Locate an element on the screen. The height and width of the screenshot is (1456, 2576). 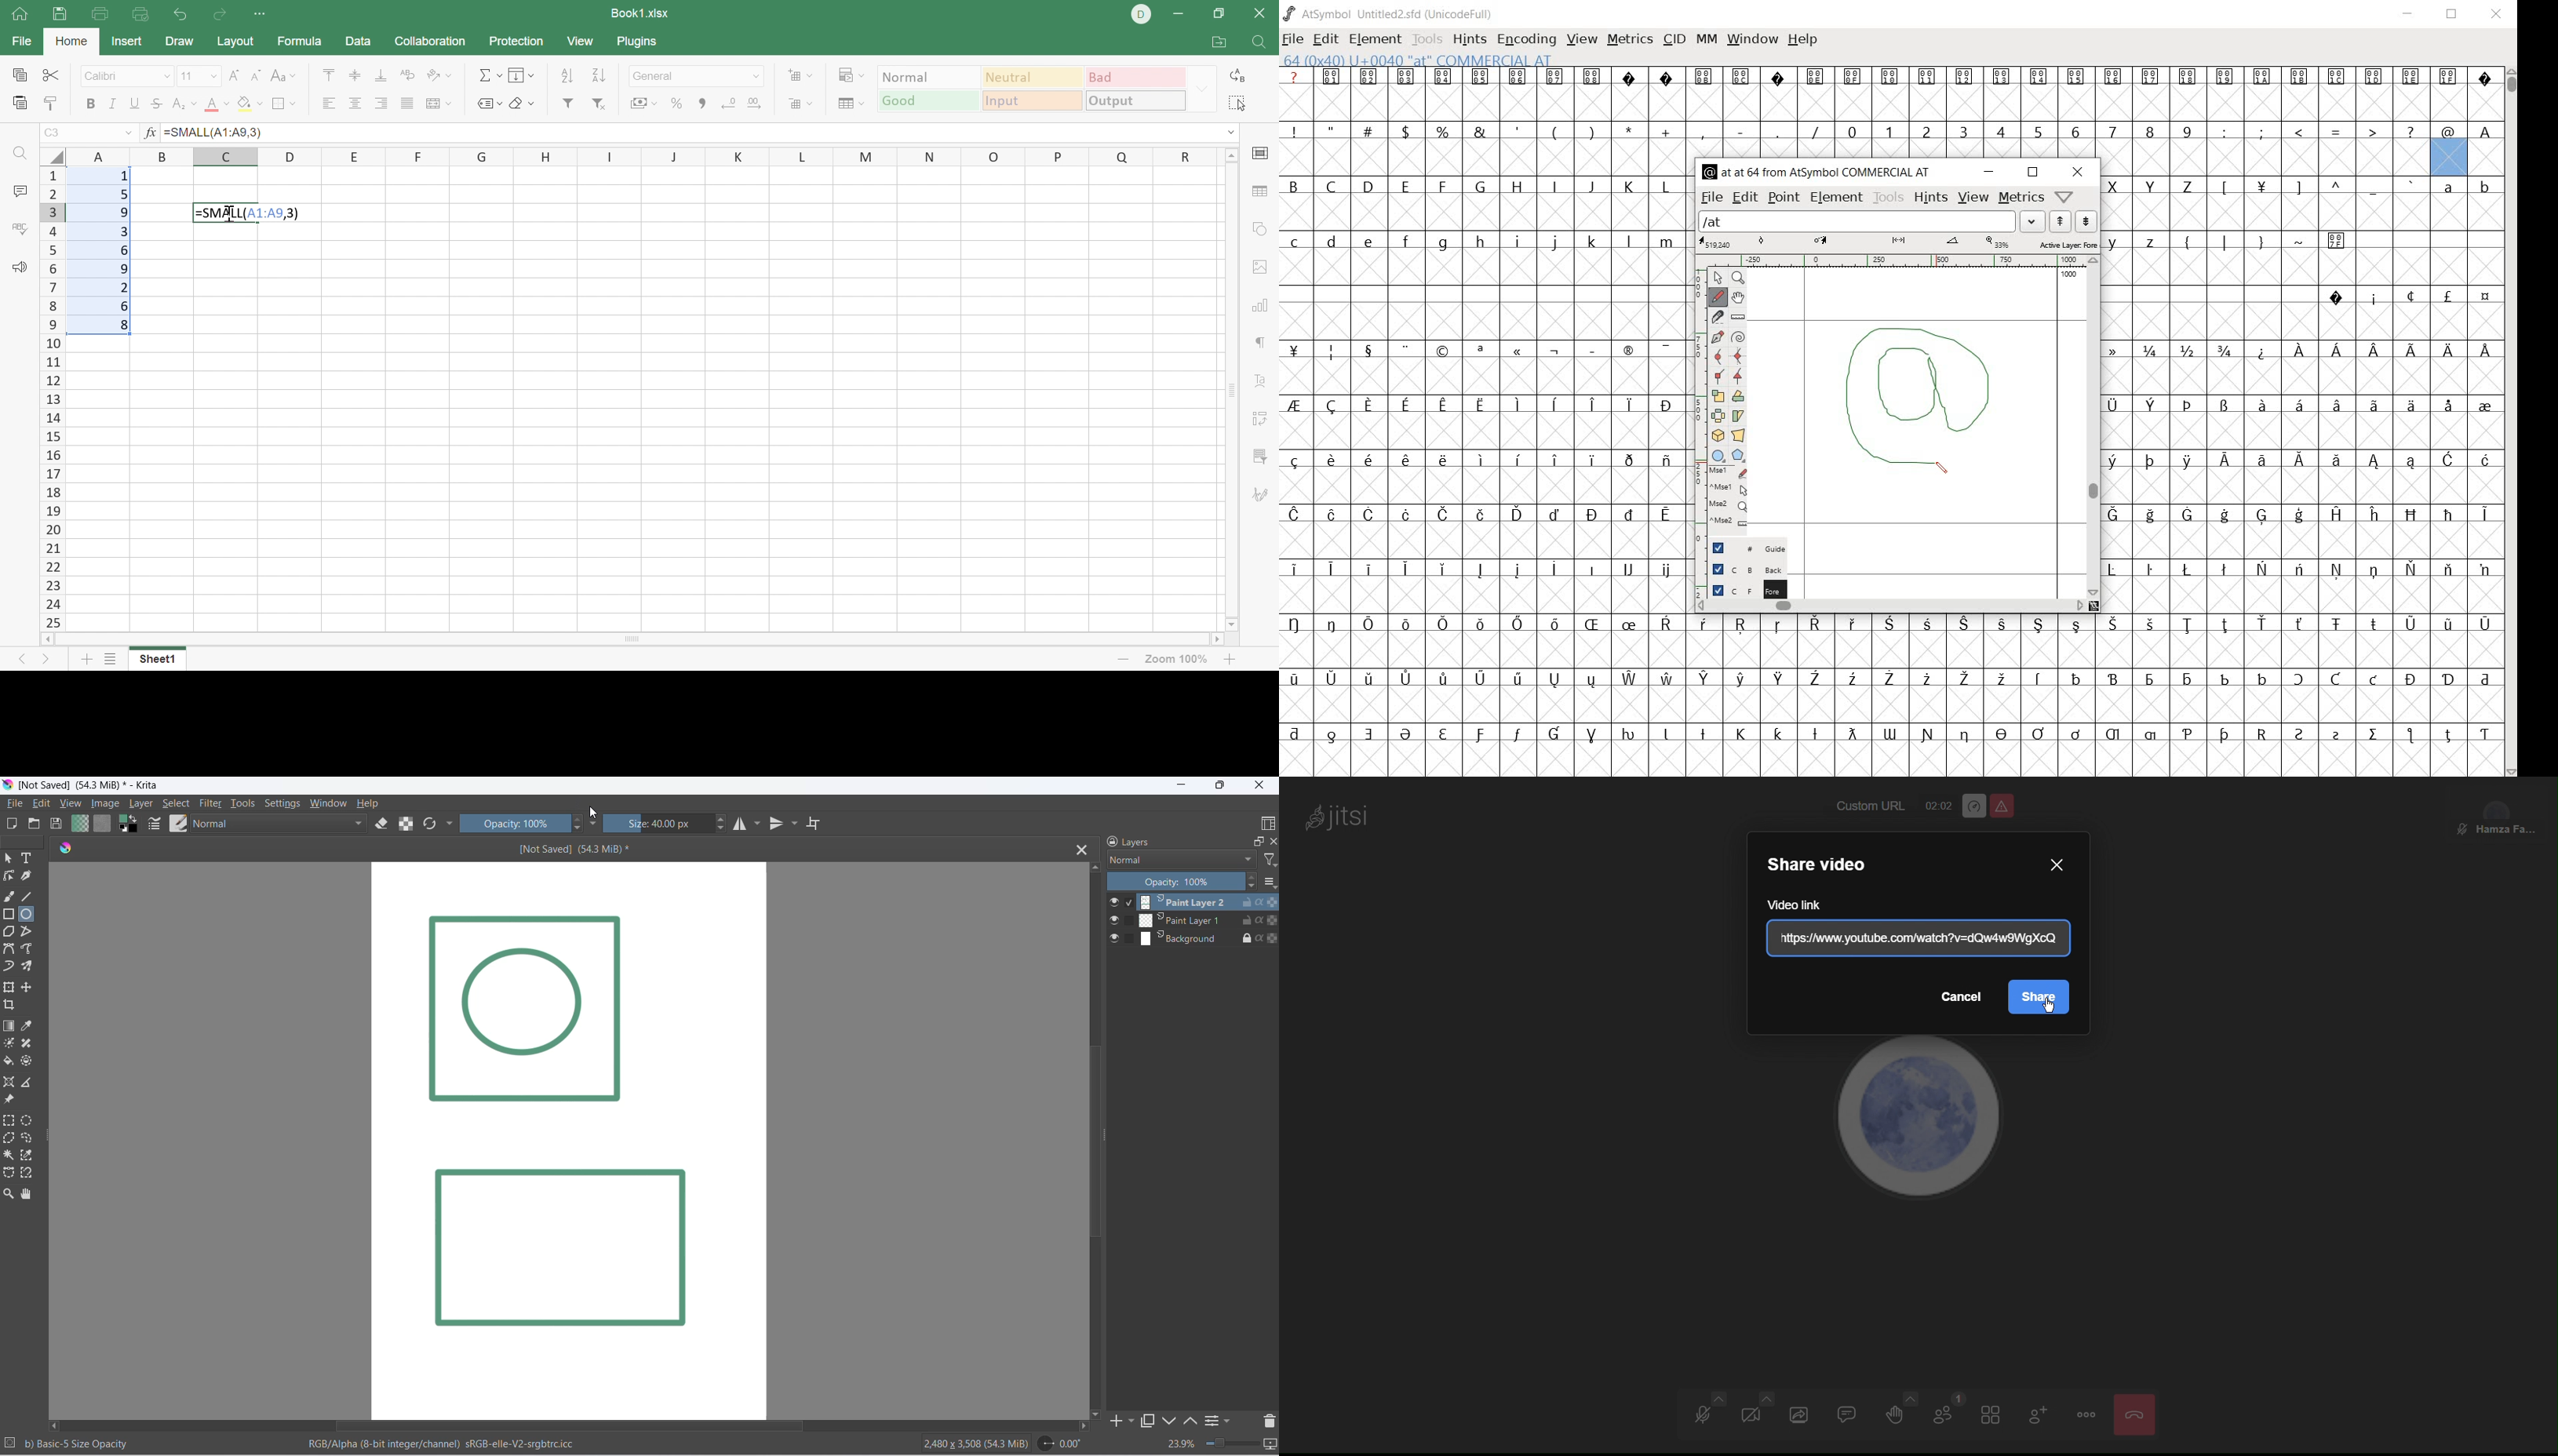
Row names is located at coordinates (51, 398).